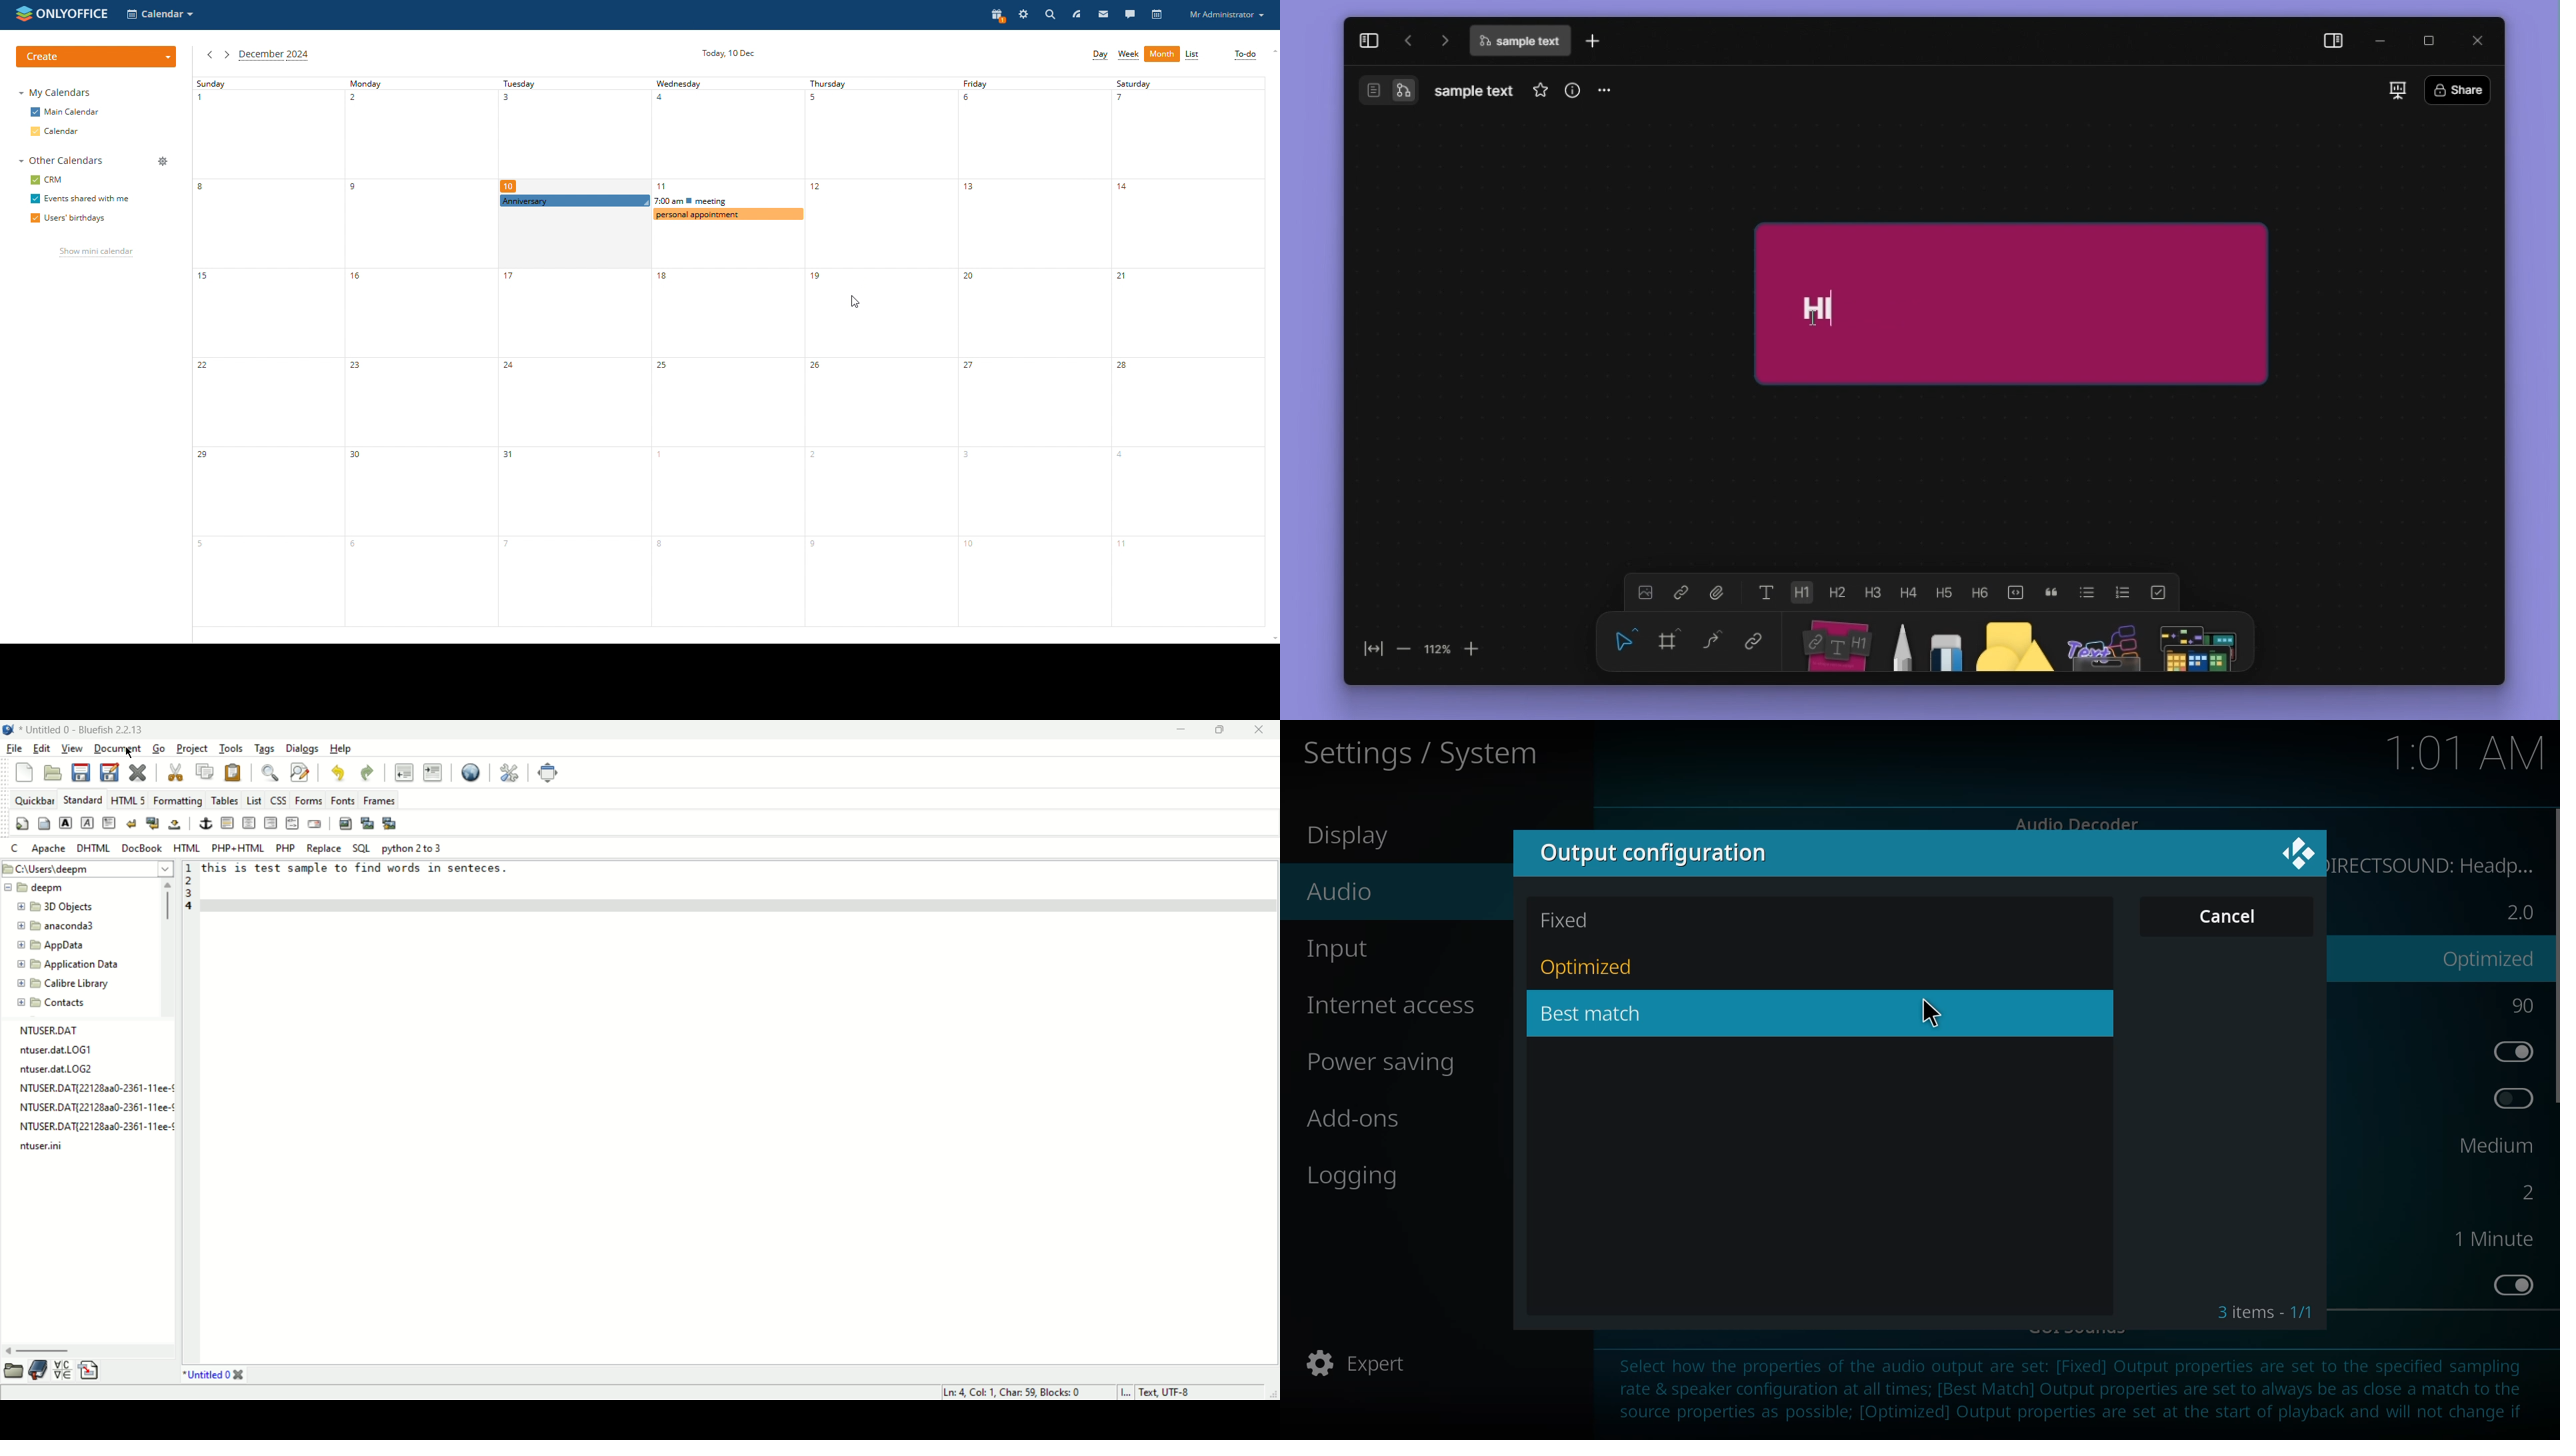  I want to click on DocBook, so click(143, 848).